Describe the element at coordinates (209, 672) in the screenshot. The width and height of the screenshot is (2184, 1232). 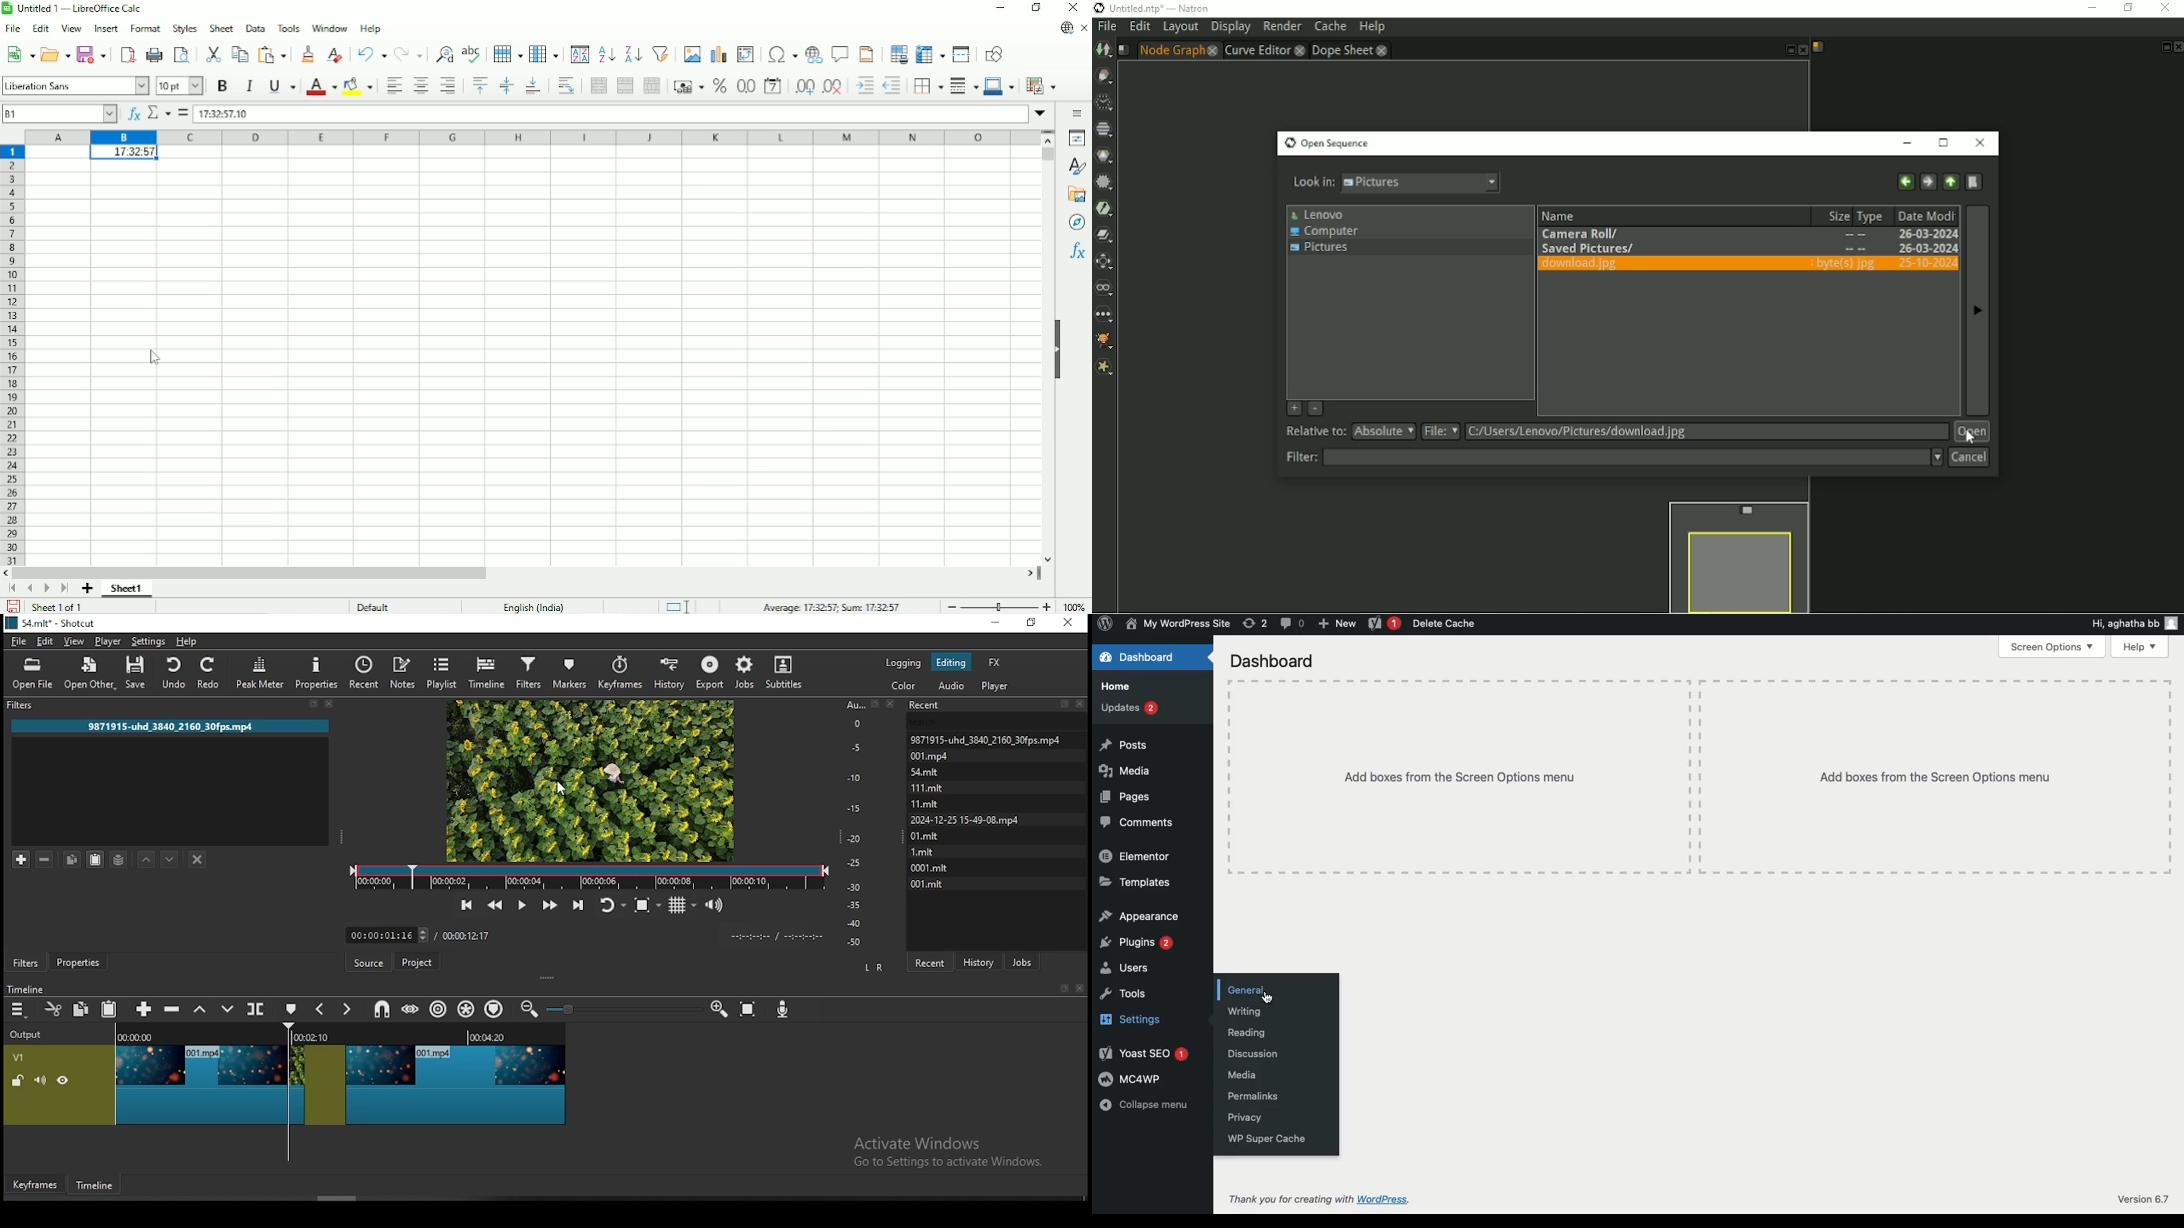
I see `redo` at that location.